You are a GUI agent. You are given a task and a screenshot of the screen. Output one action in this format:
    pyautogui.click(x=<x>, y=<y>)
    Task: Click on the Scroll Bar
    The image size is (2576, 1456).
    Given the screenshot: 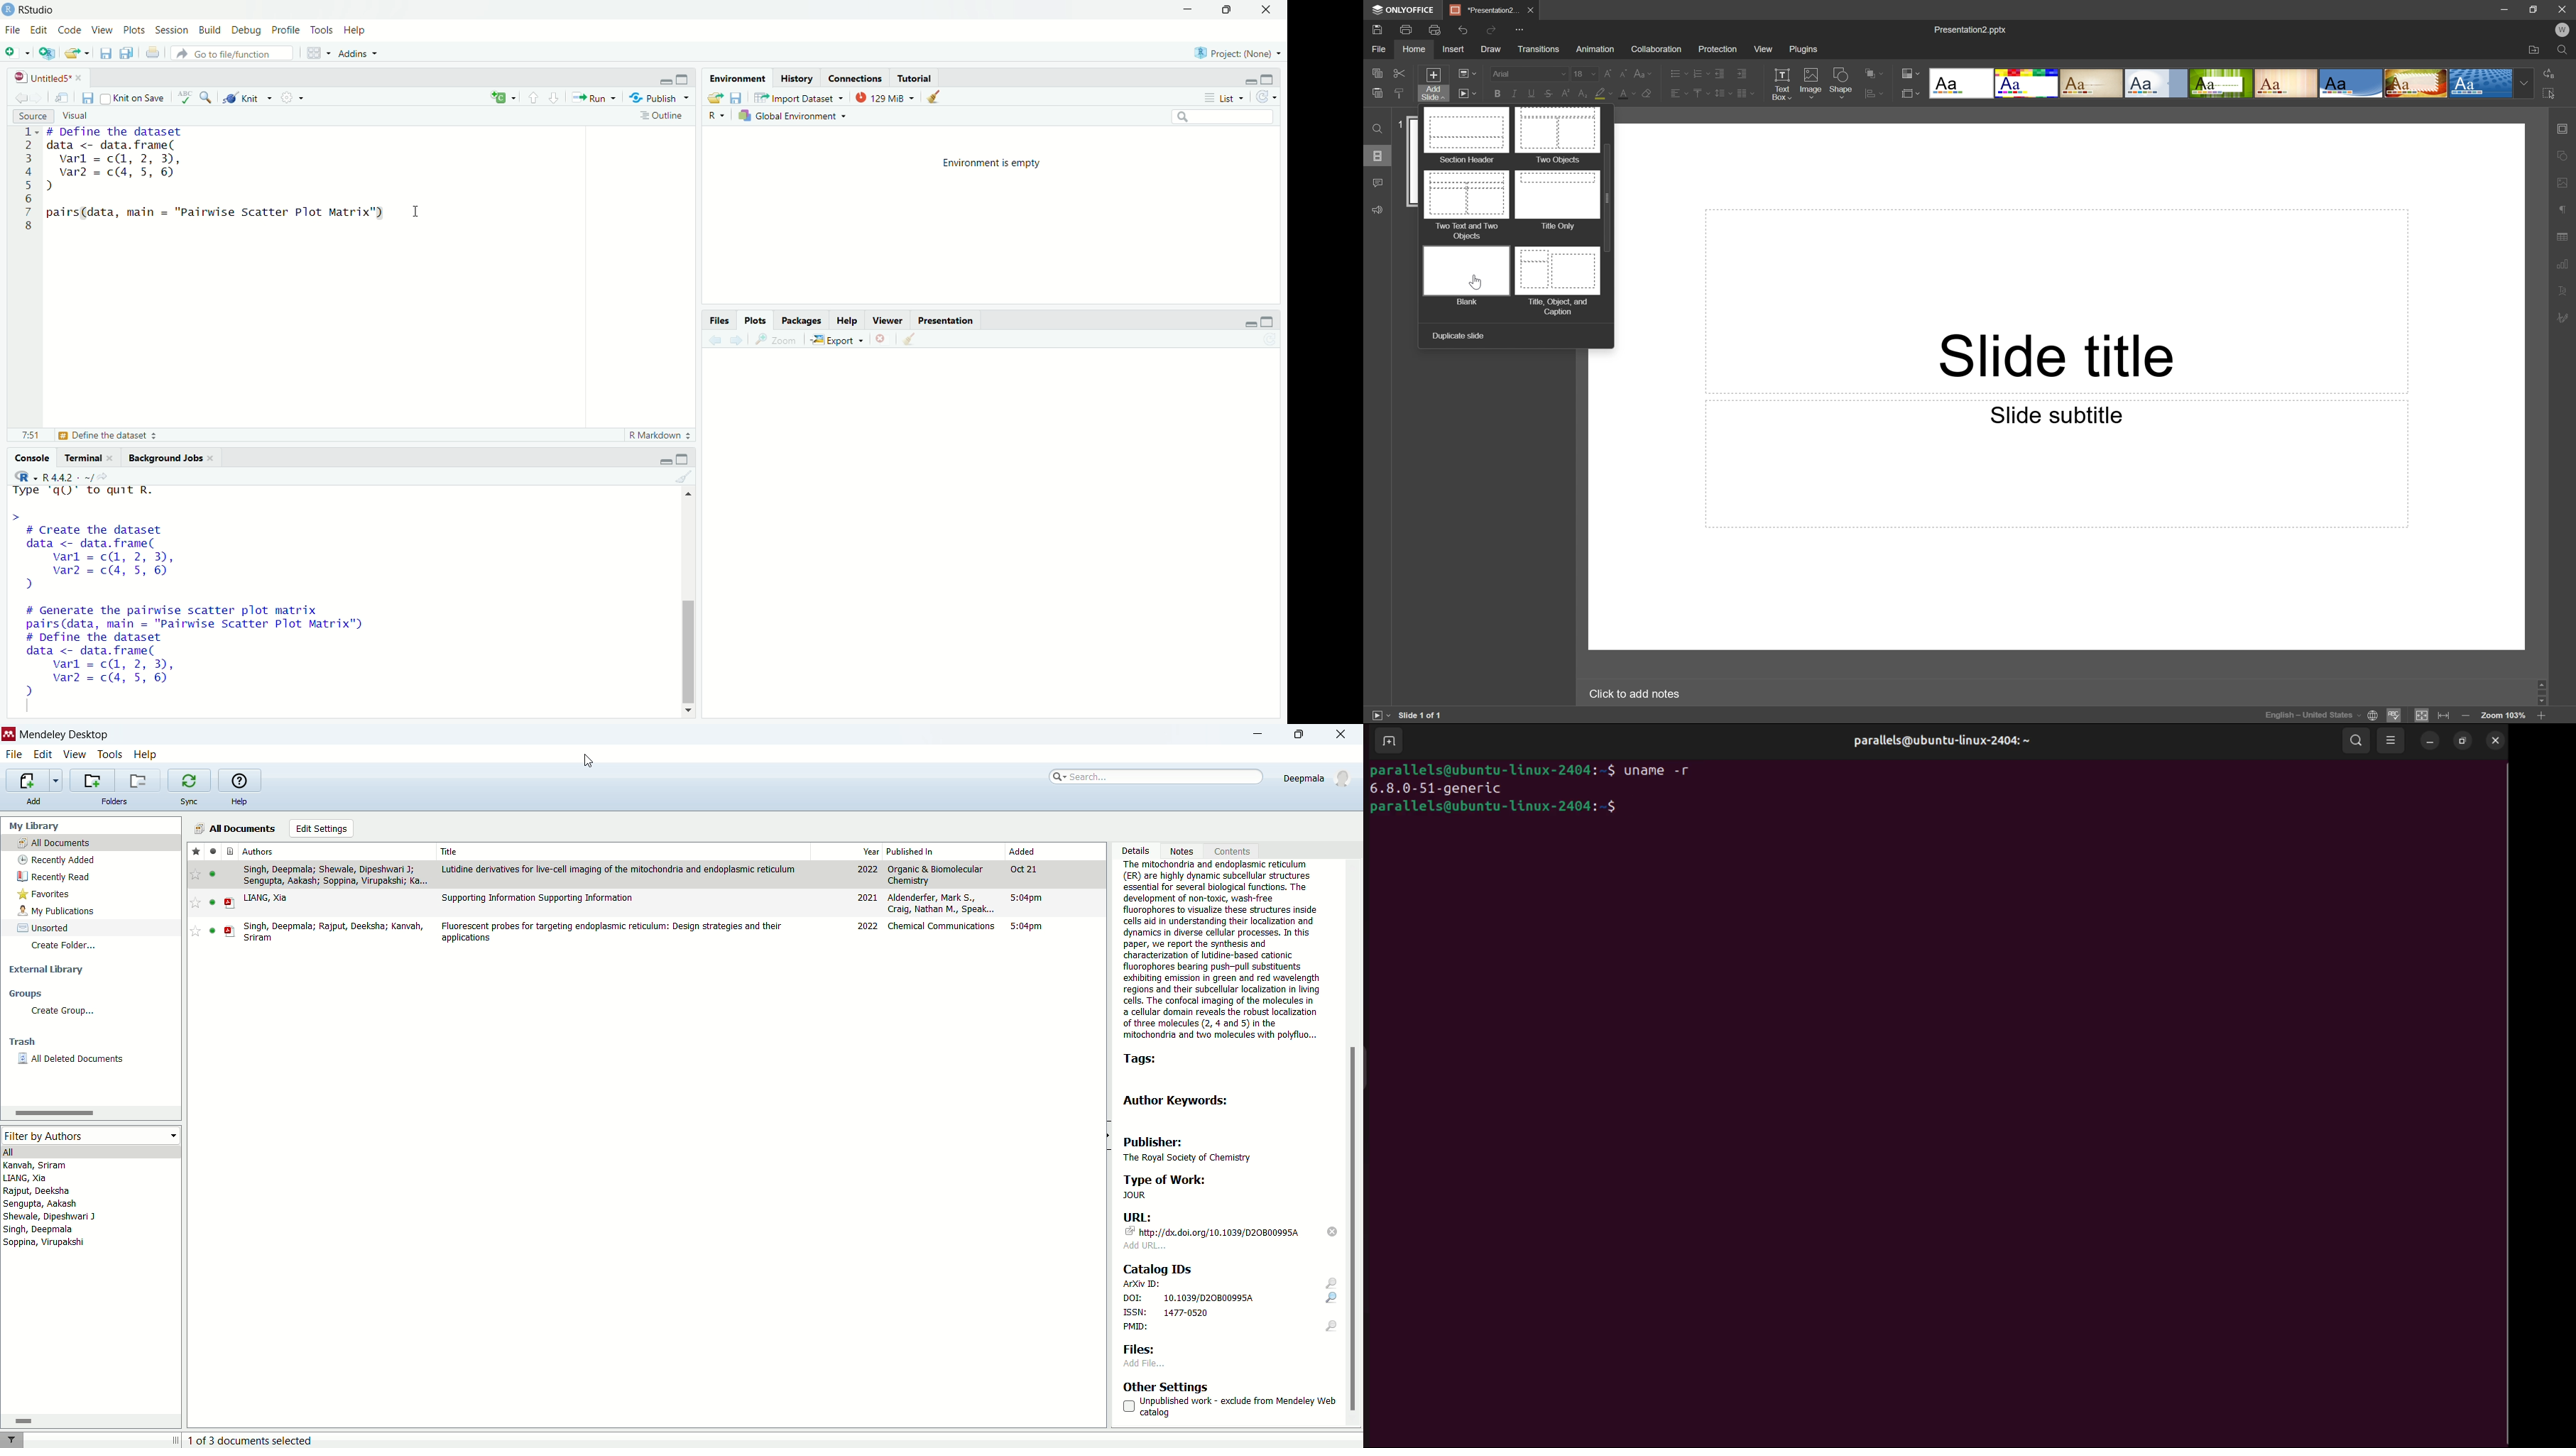 What is the action you would take?
    pyautogui.click(x=2544, y=690)
    